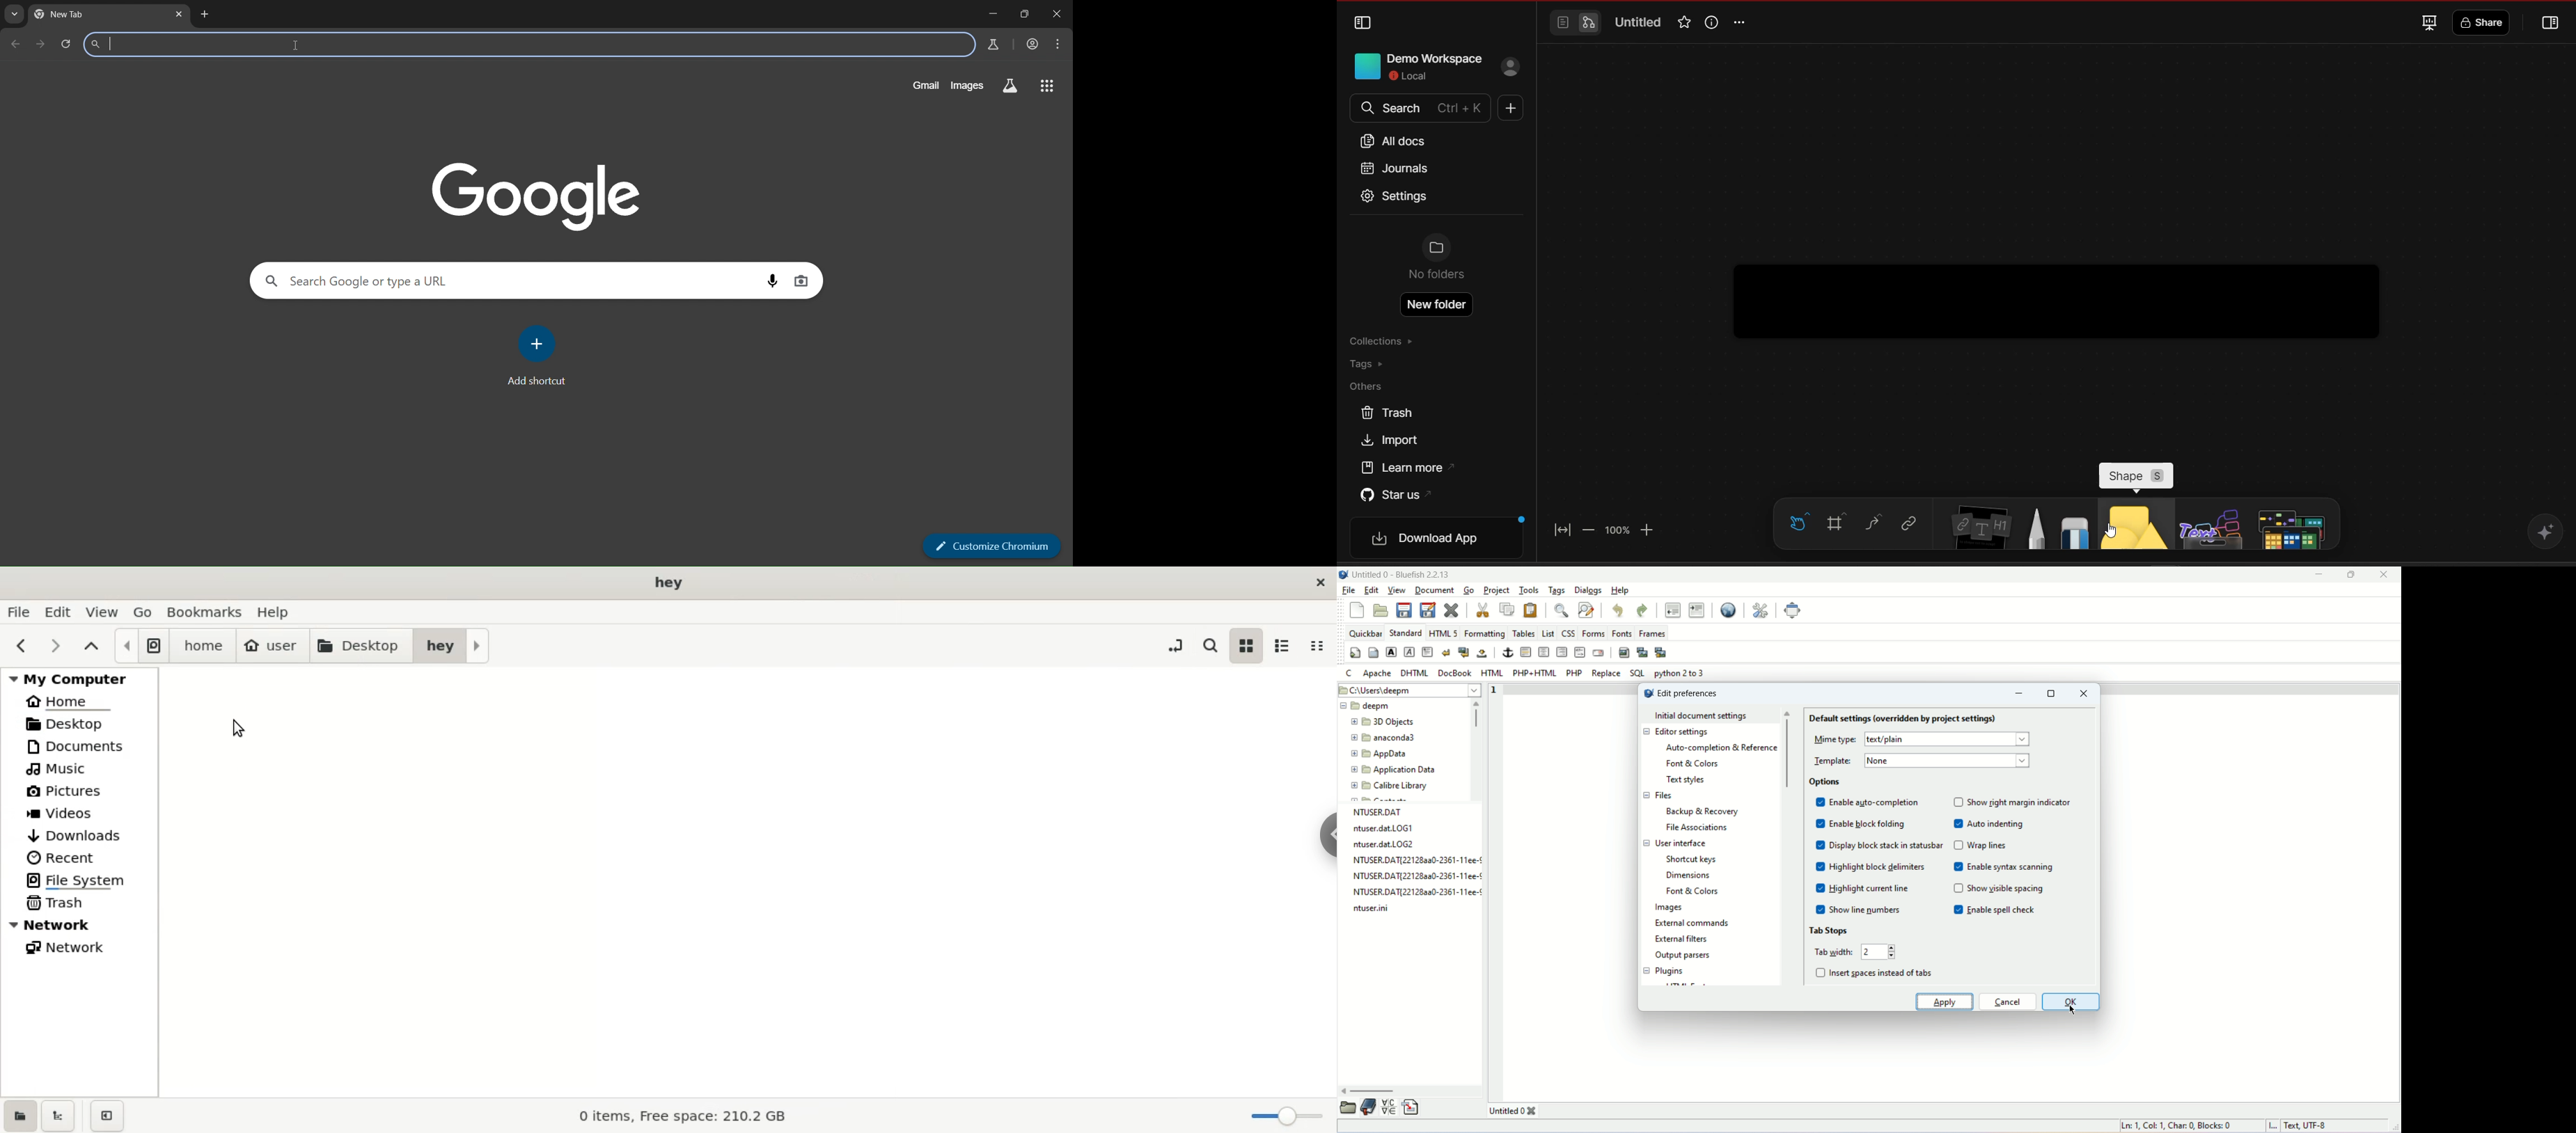 The height and width of the screenshot is (1148, 2576). What do you see at coordinates (1532, 609) in the screenshot?
I see `paste` at bounding box center [1532, 609].